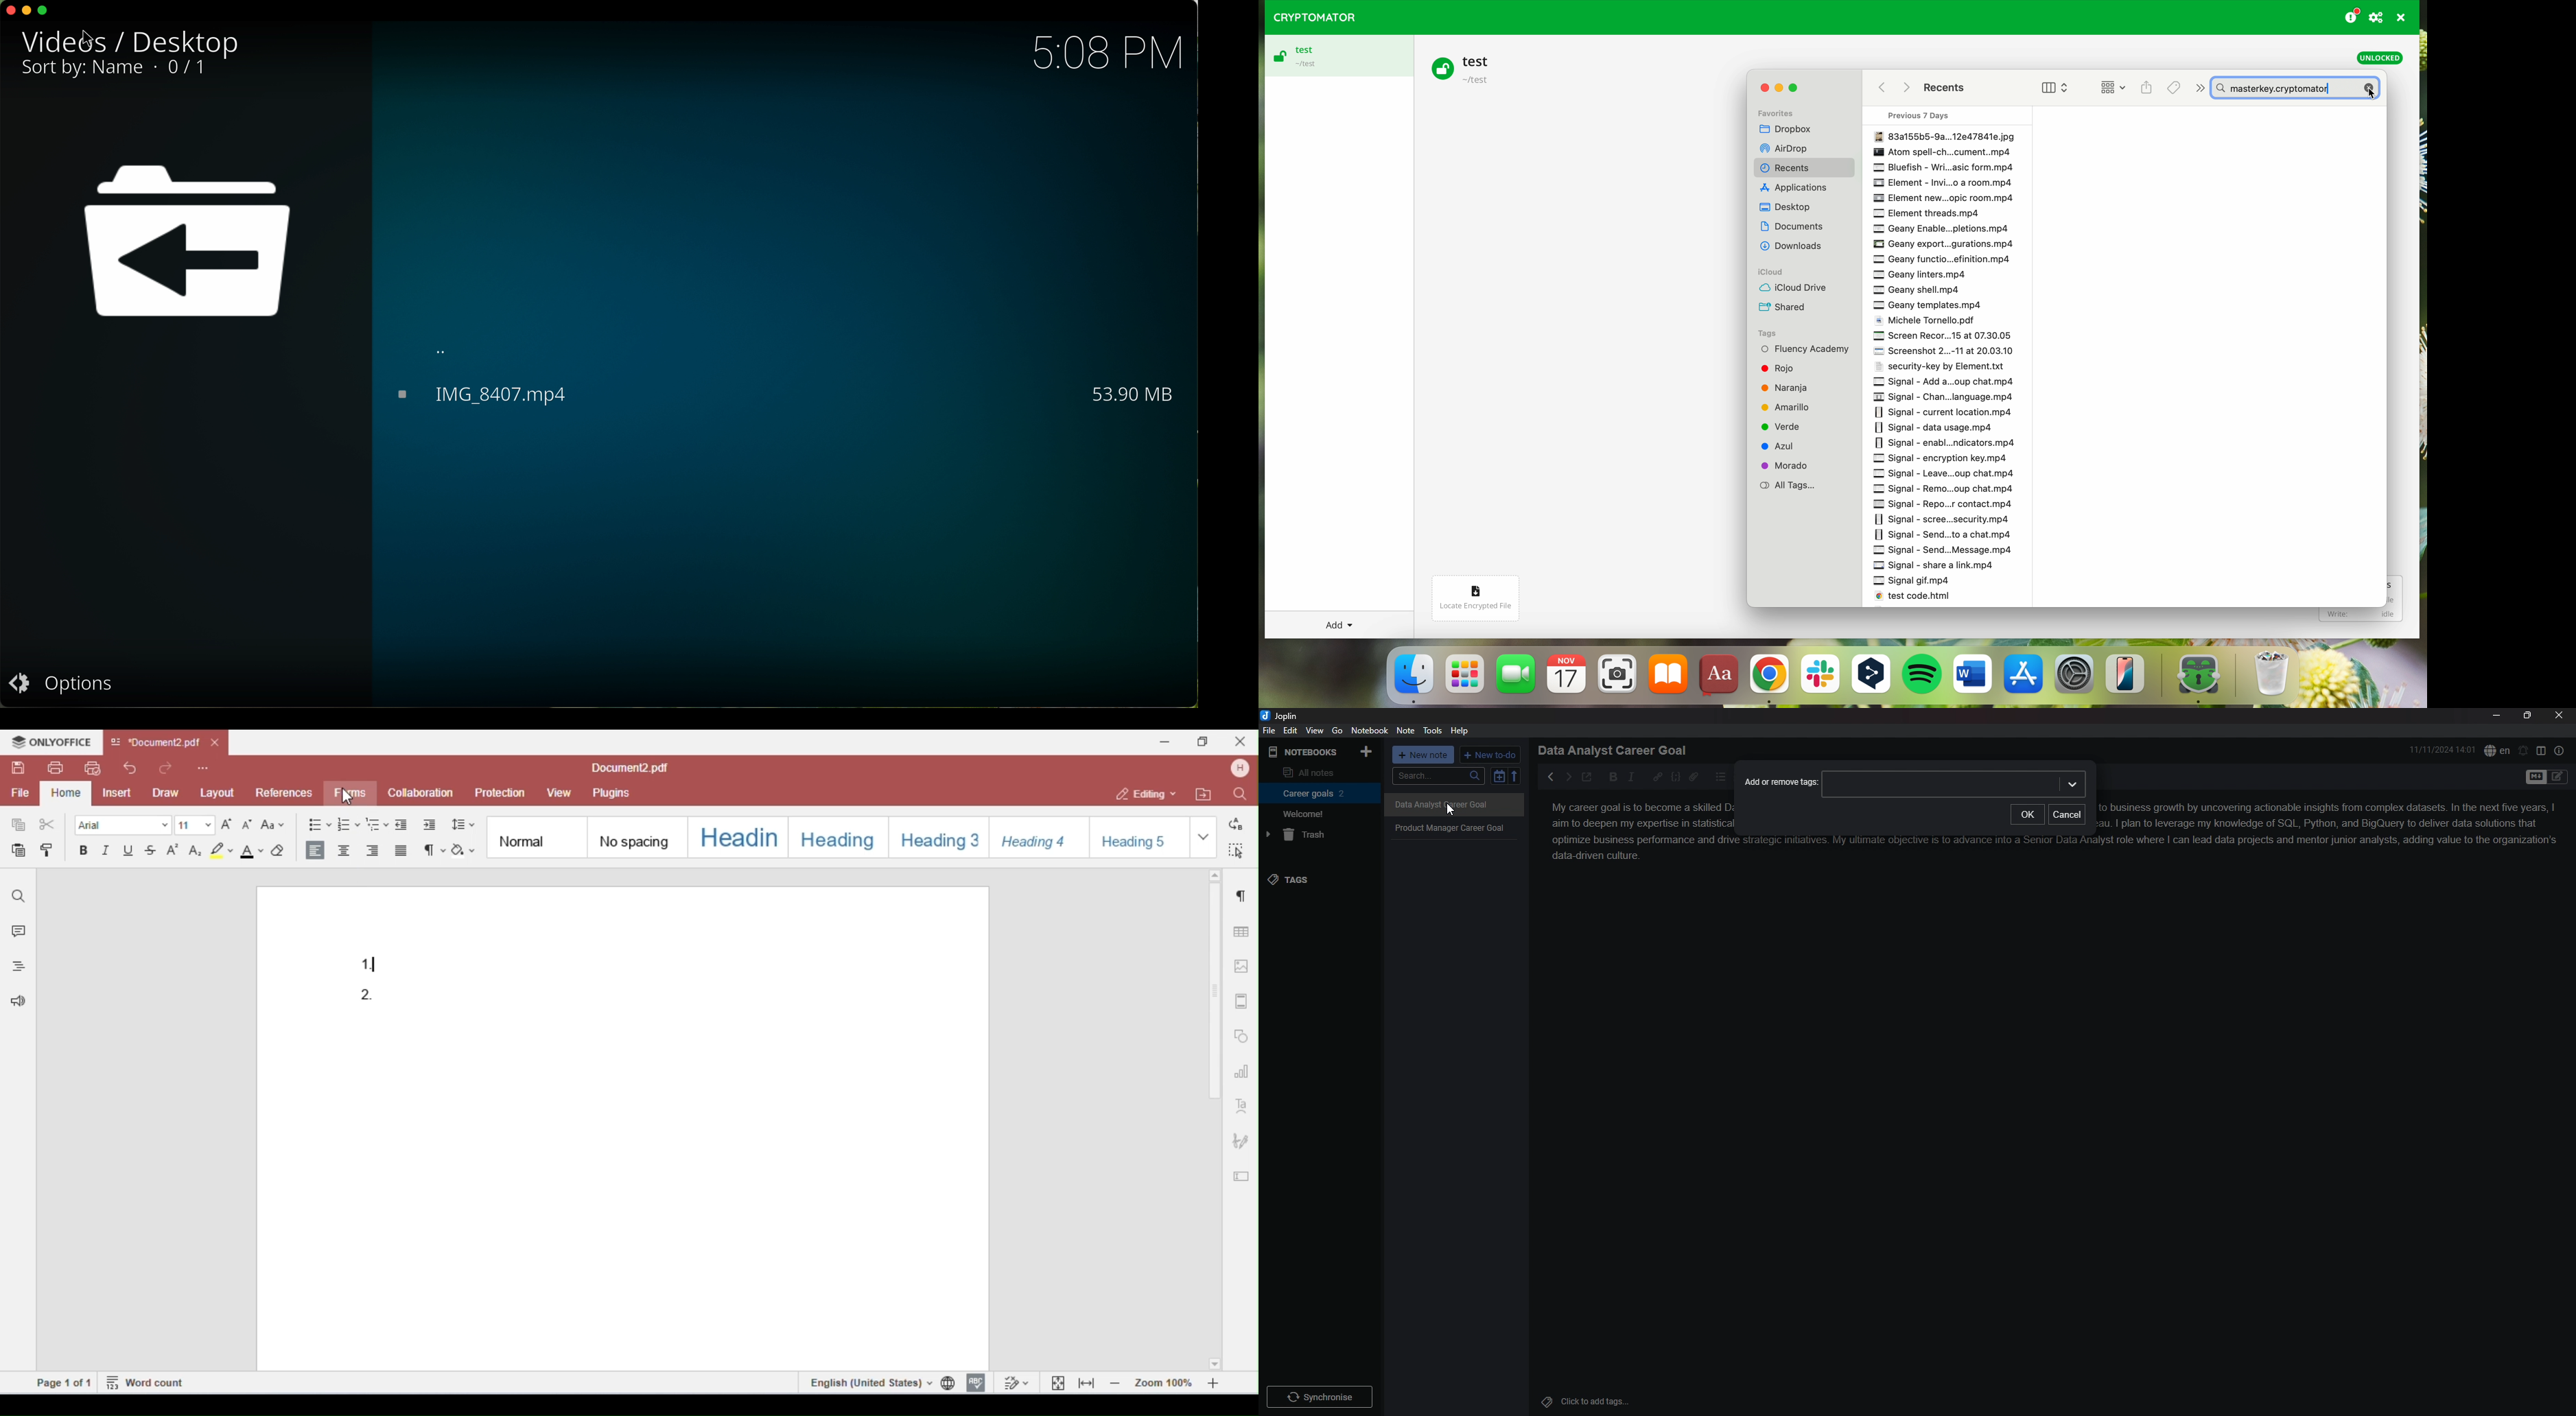  What do you see at coordinates (2558, 778) in the screenshot?
I see `Toggle Editor` at bounding box center [2558, 778].